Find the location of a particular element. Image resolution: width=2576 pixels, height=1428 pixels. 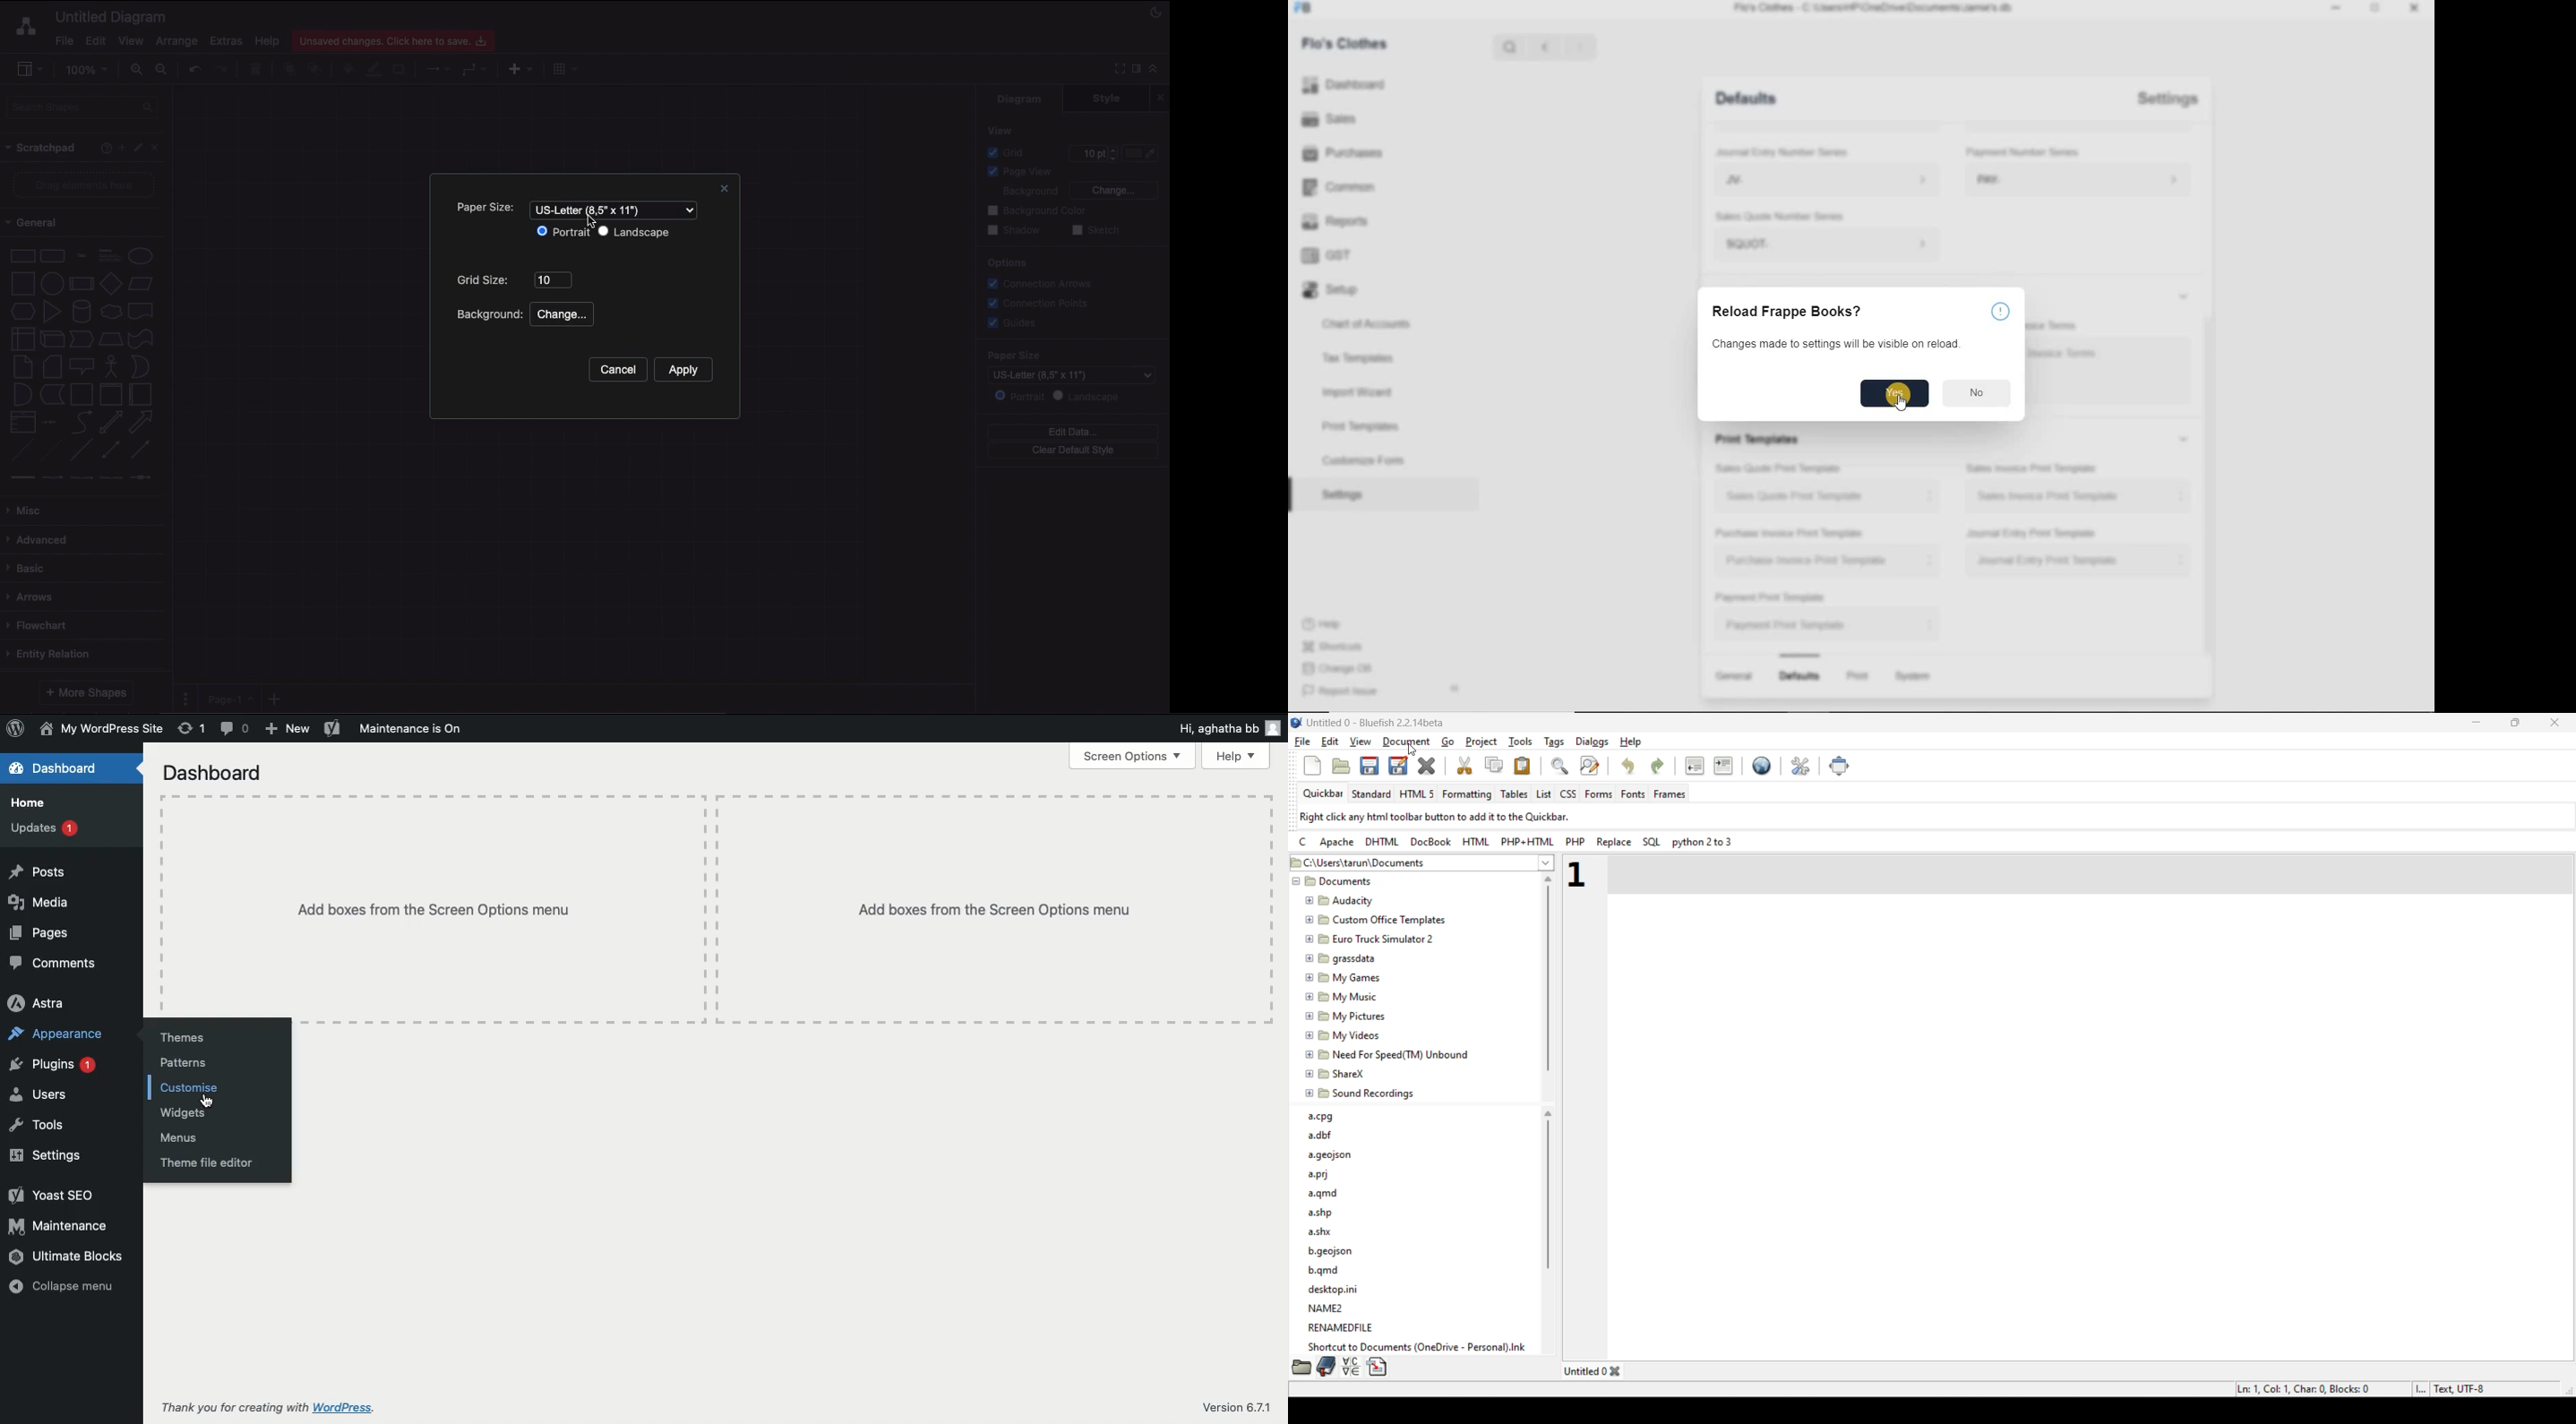

euro truck simulator 2 is located at coordinates (1373, 940).